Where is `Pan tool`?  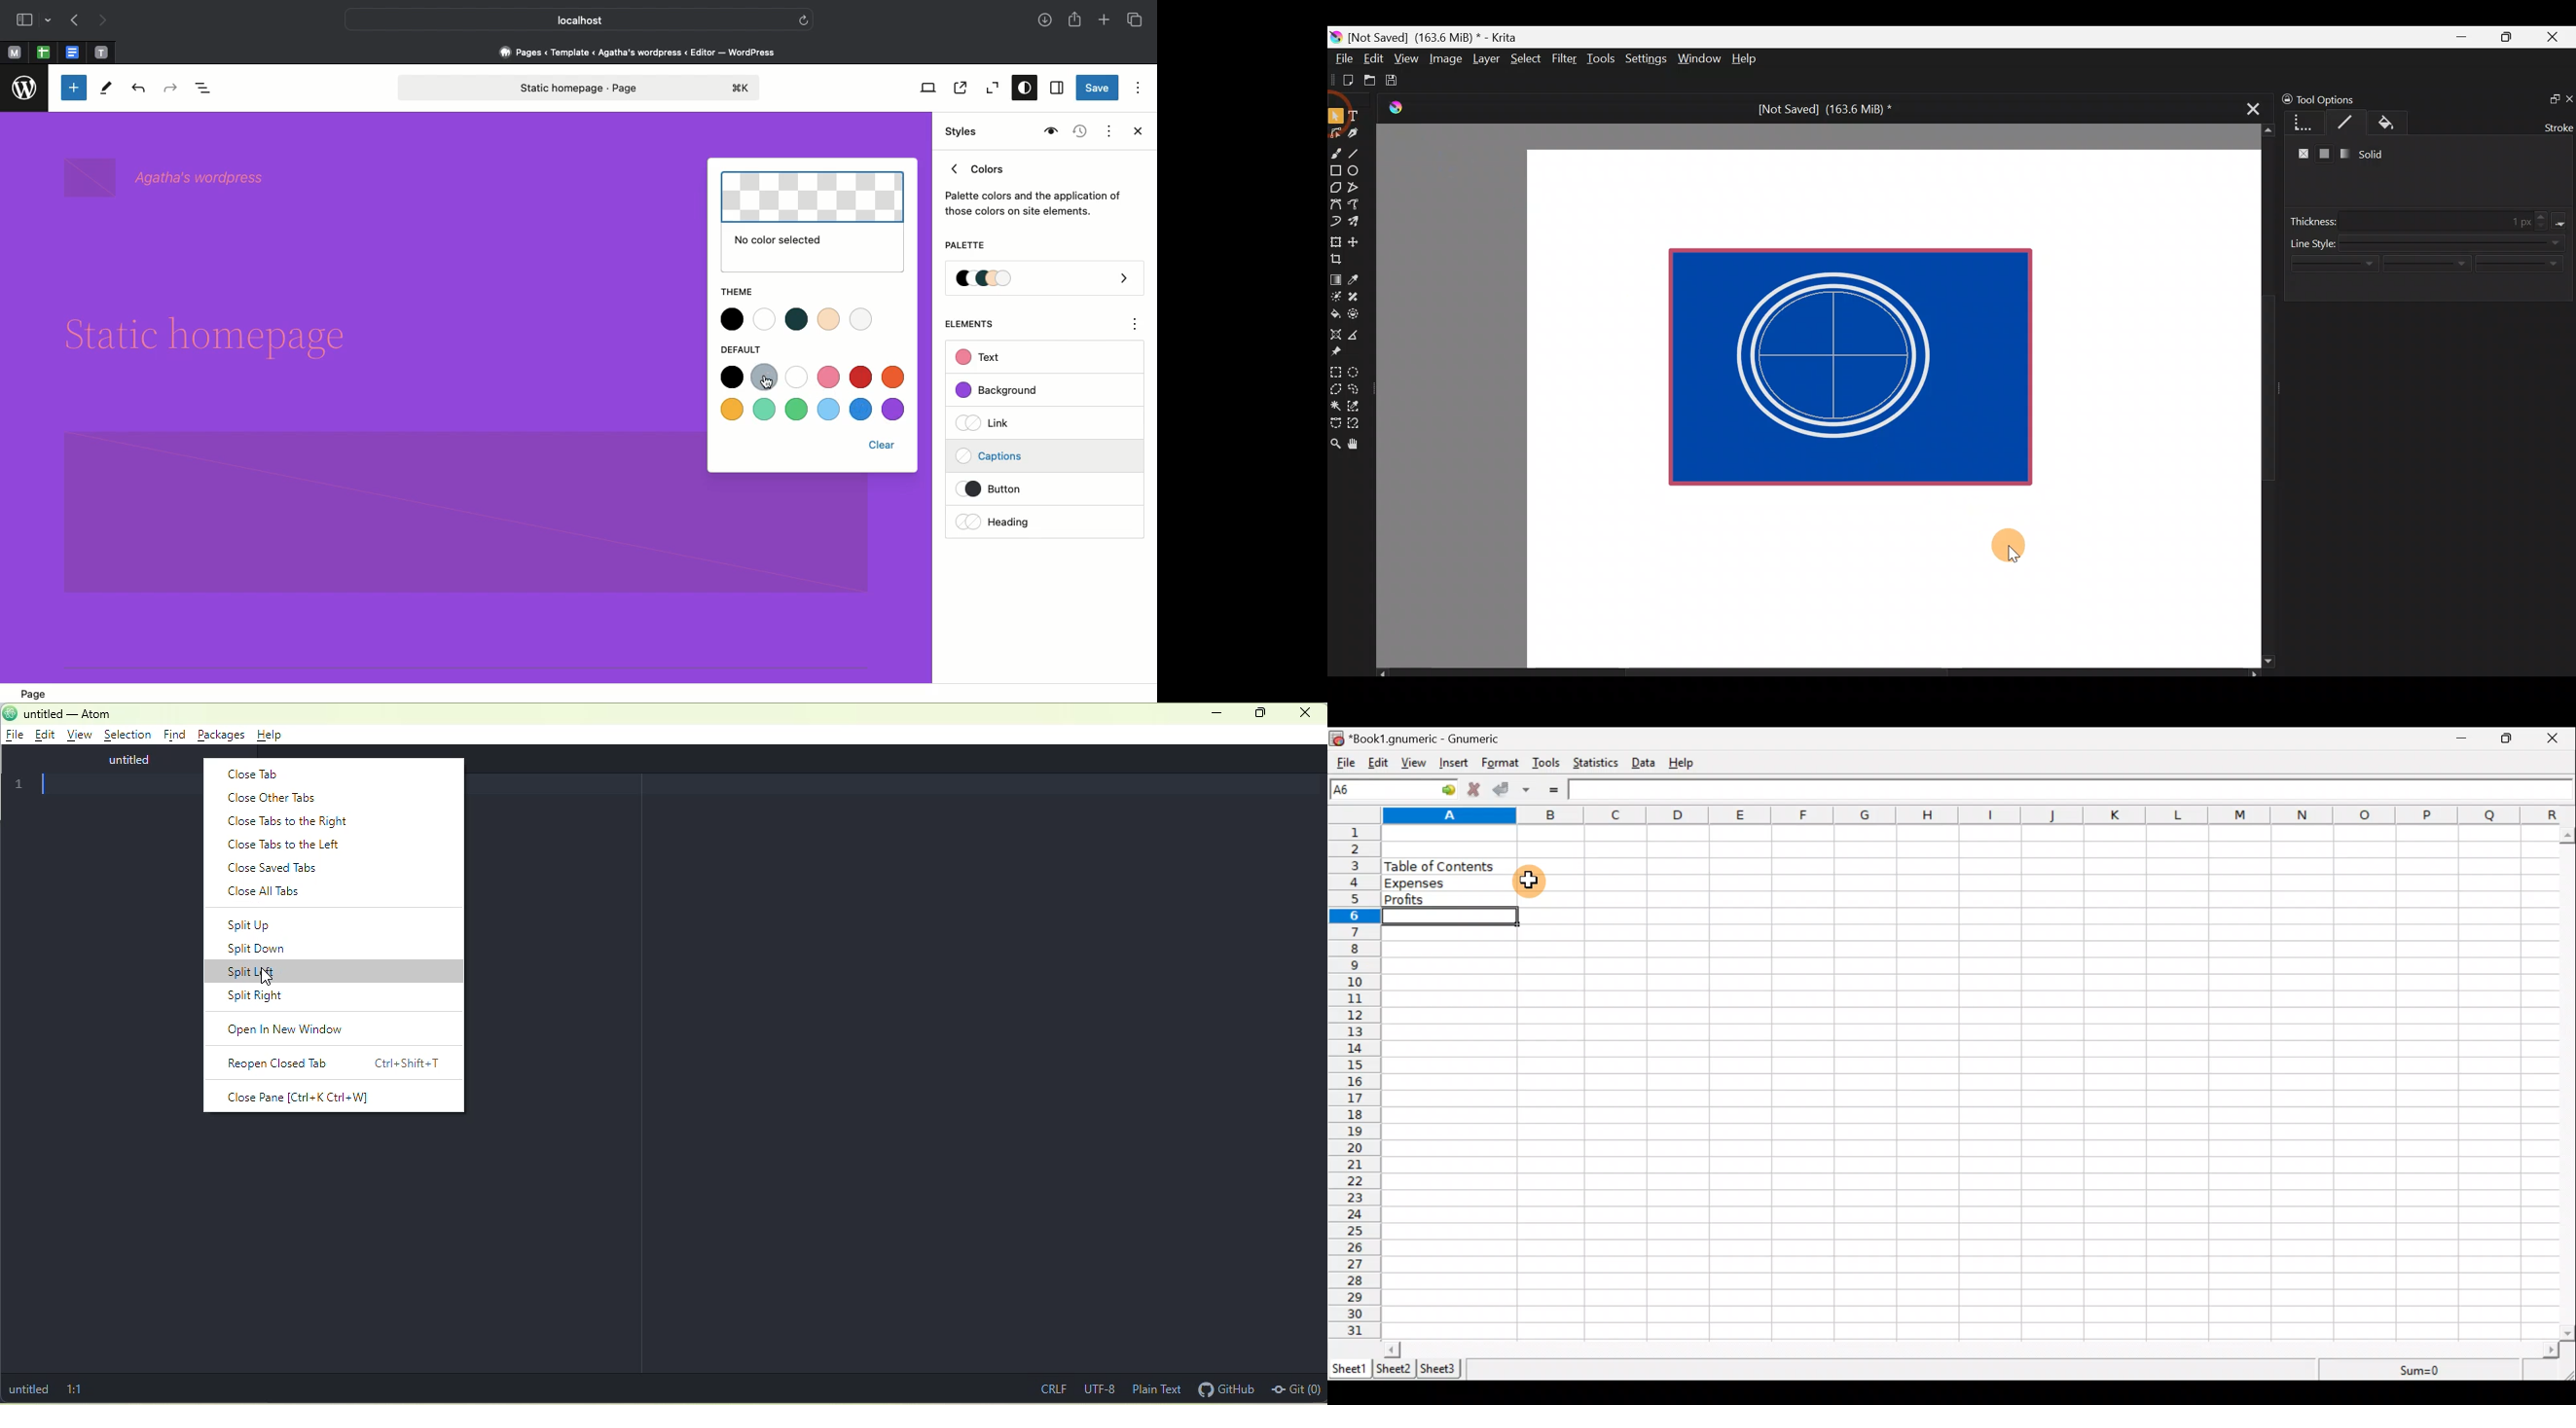
Pan tool is located at coordinates (1359, 444).